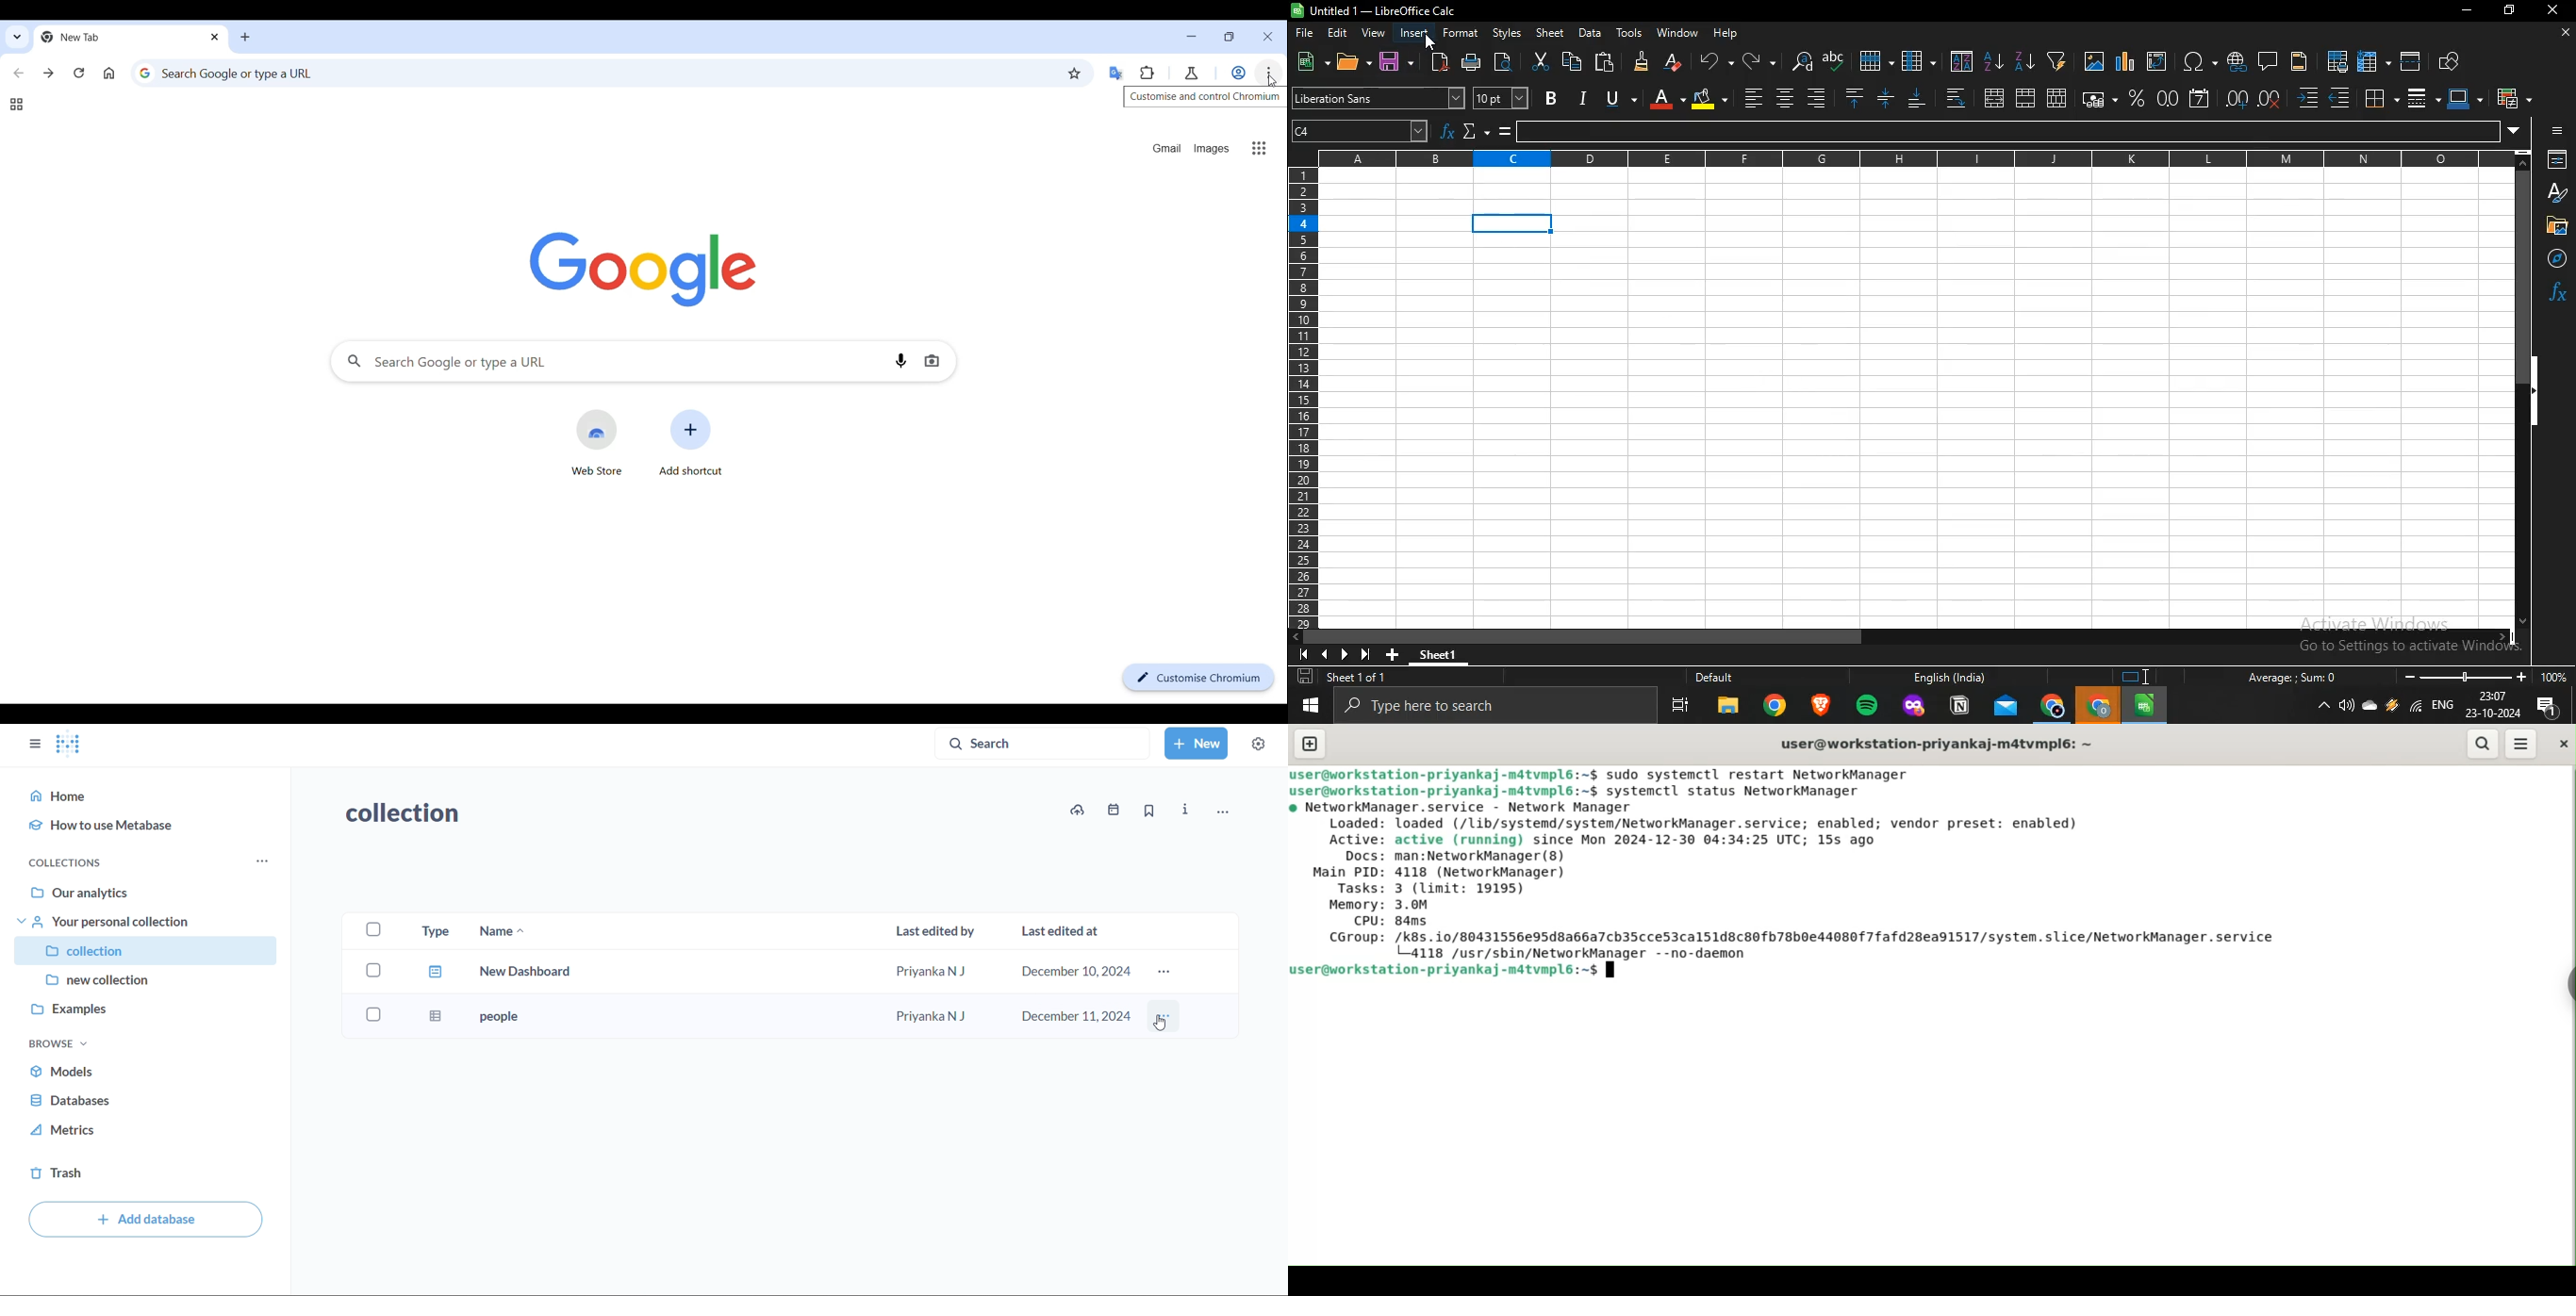  Describe the element at coordinates (2053, 707) in the screenshot. I see `google chrome` at that location.